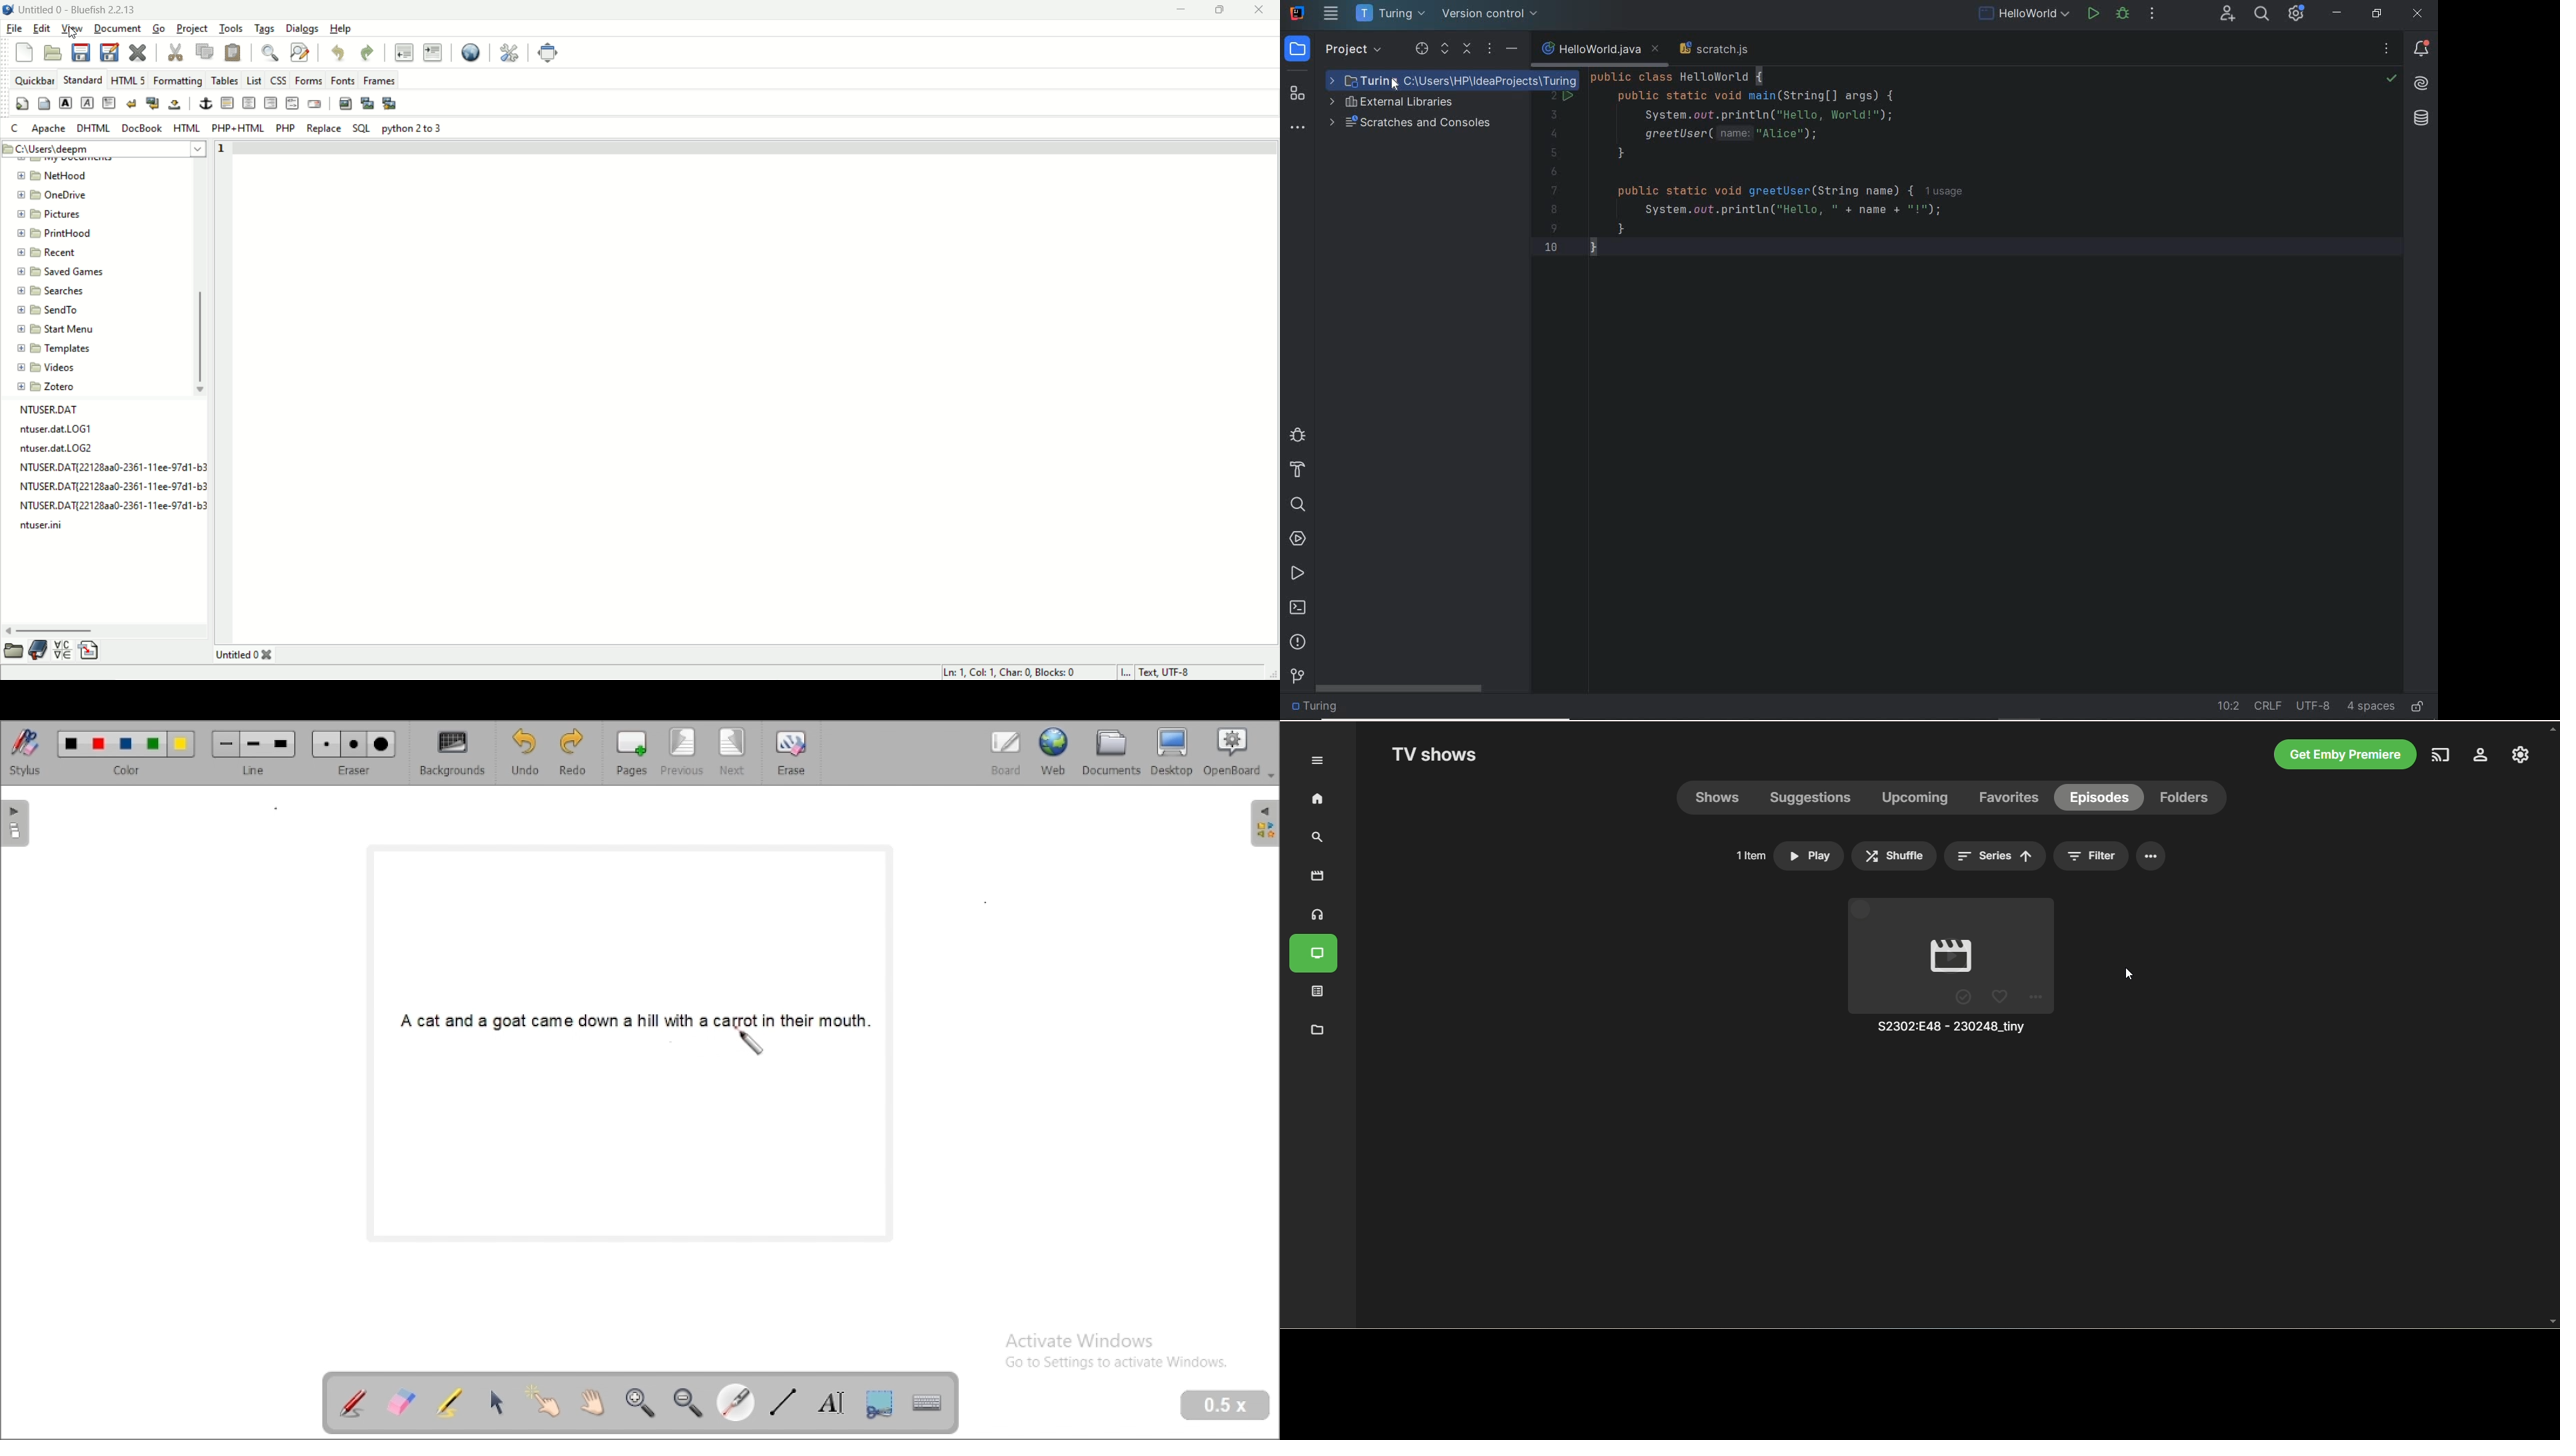 This screenshot has width=2576, height=1456. What do you see at coordinates (1473, 81) in the screenshot?
I see `project file` at bounding box center [1473, 81].